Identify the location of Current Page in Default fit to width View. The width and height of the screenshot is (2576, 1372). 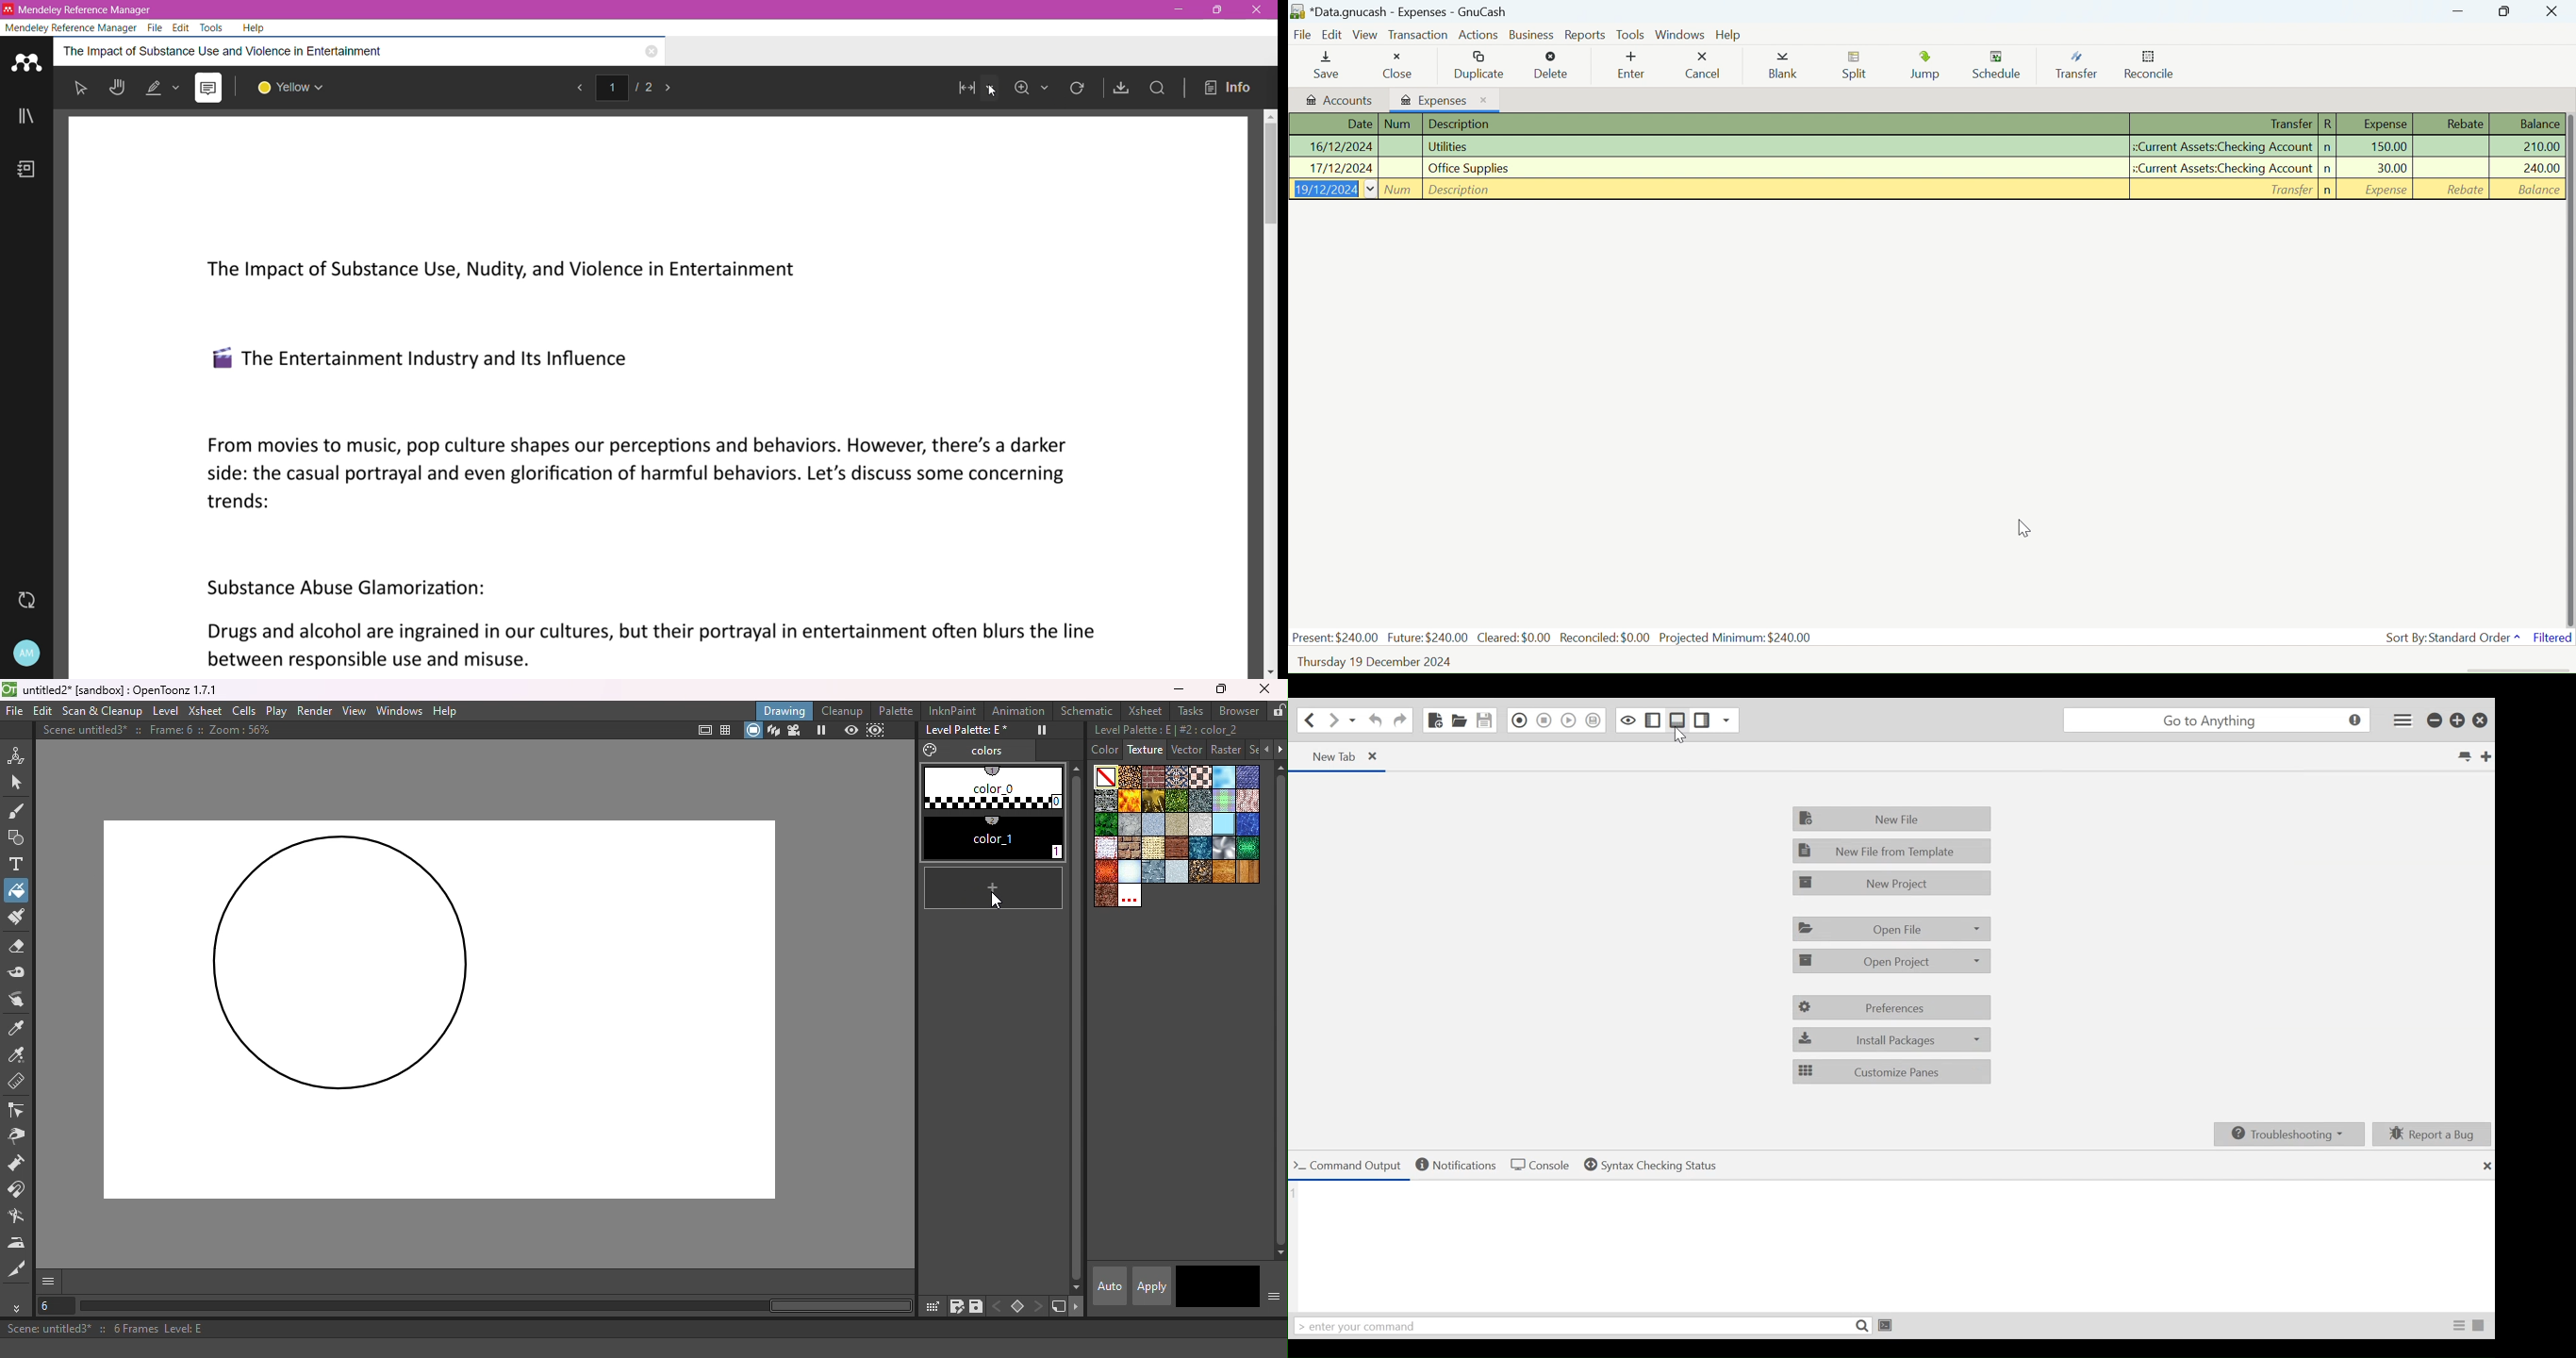
(656, 397).